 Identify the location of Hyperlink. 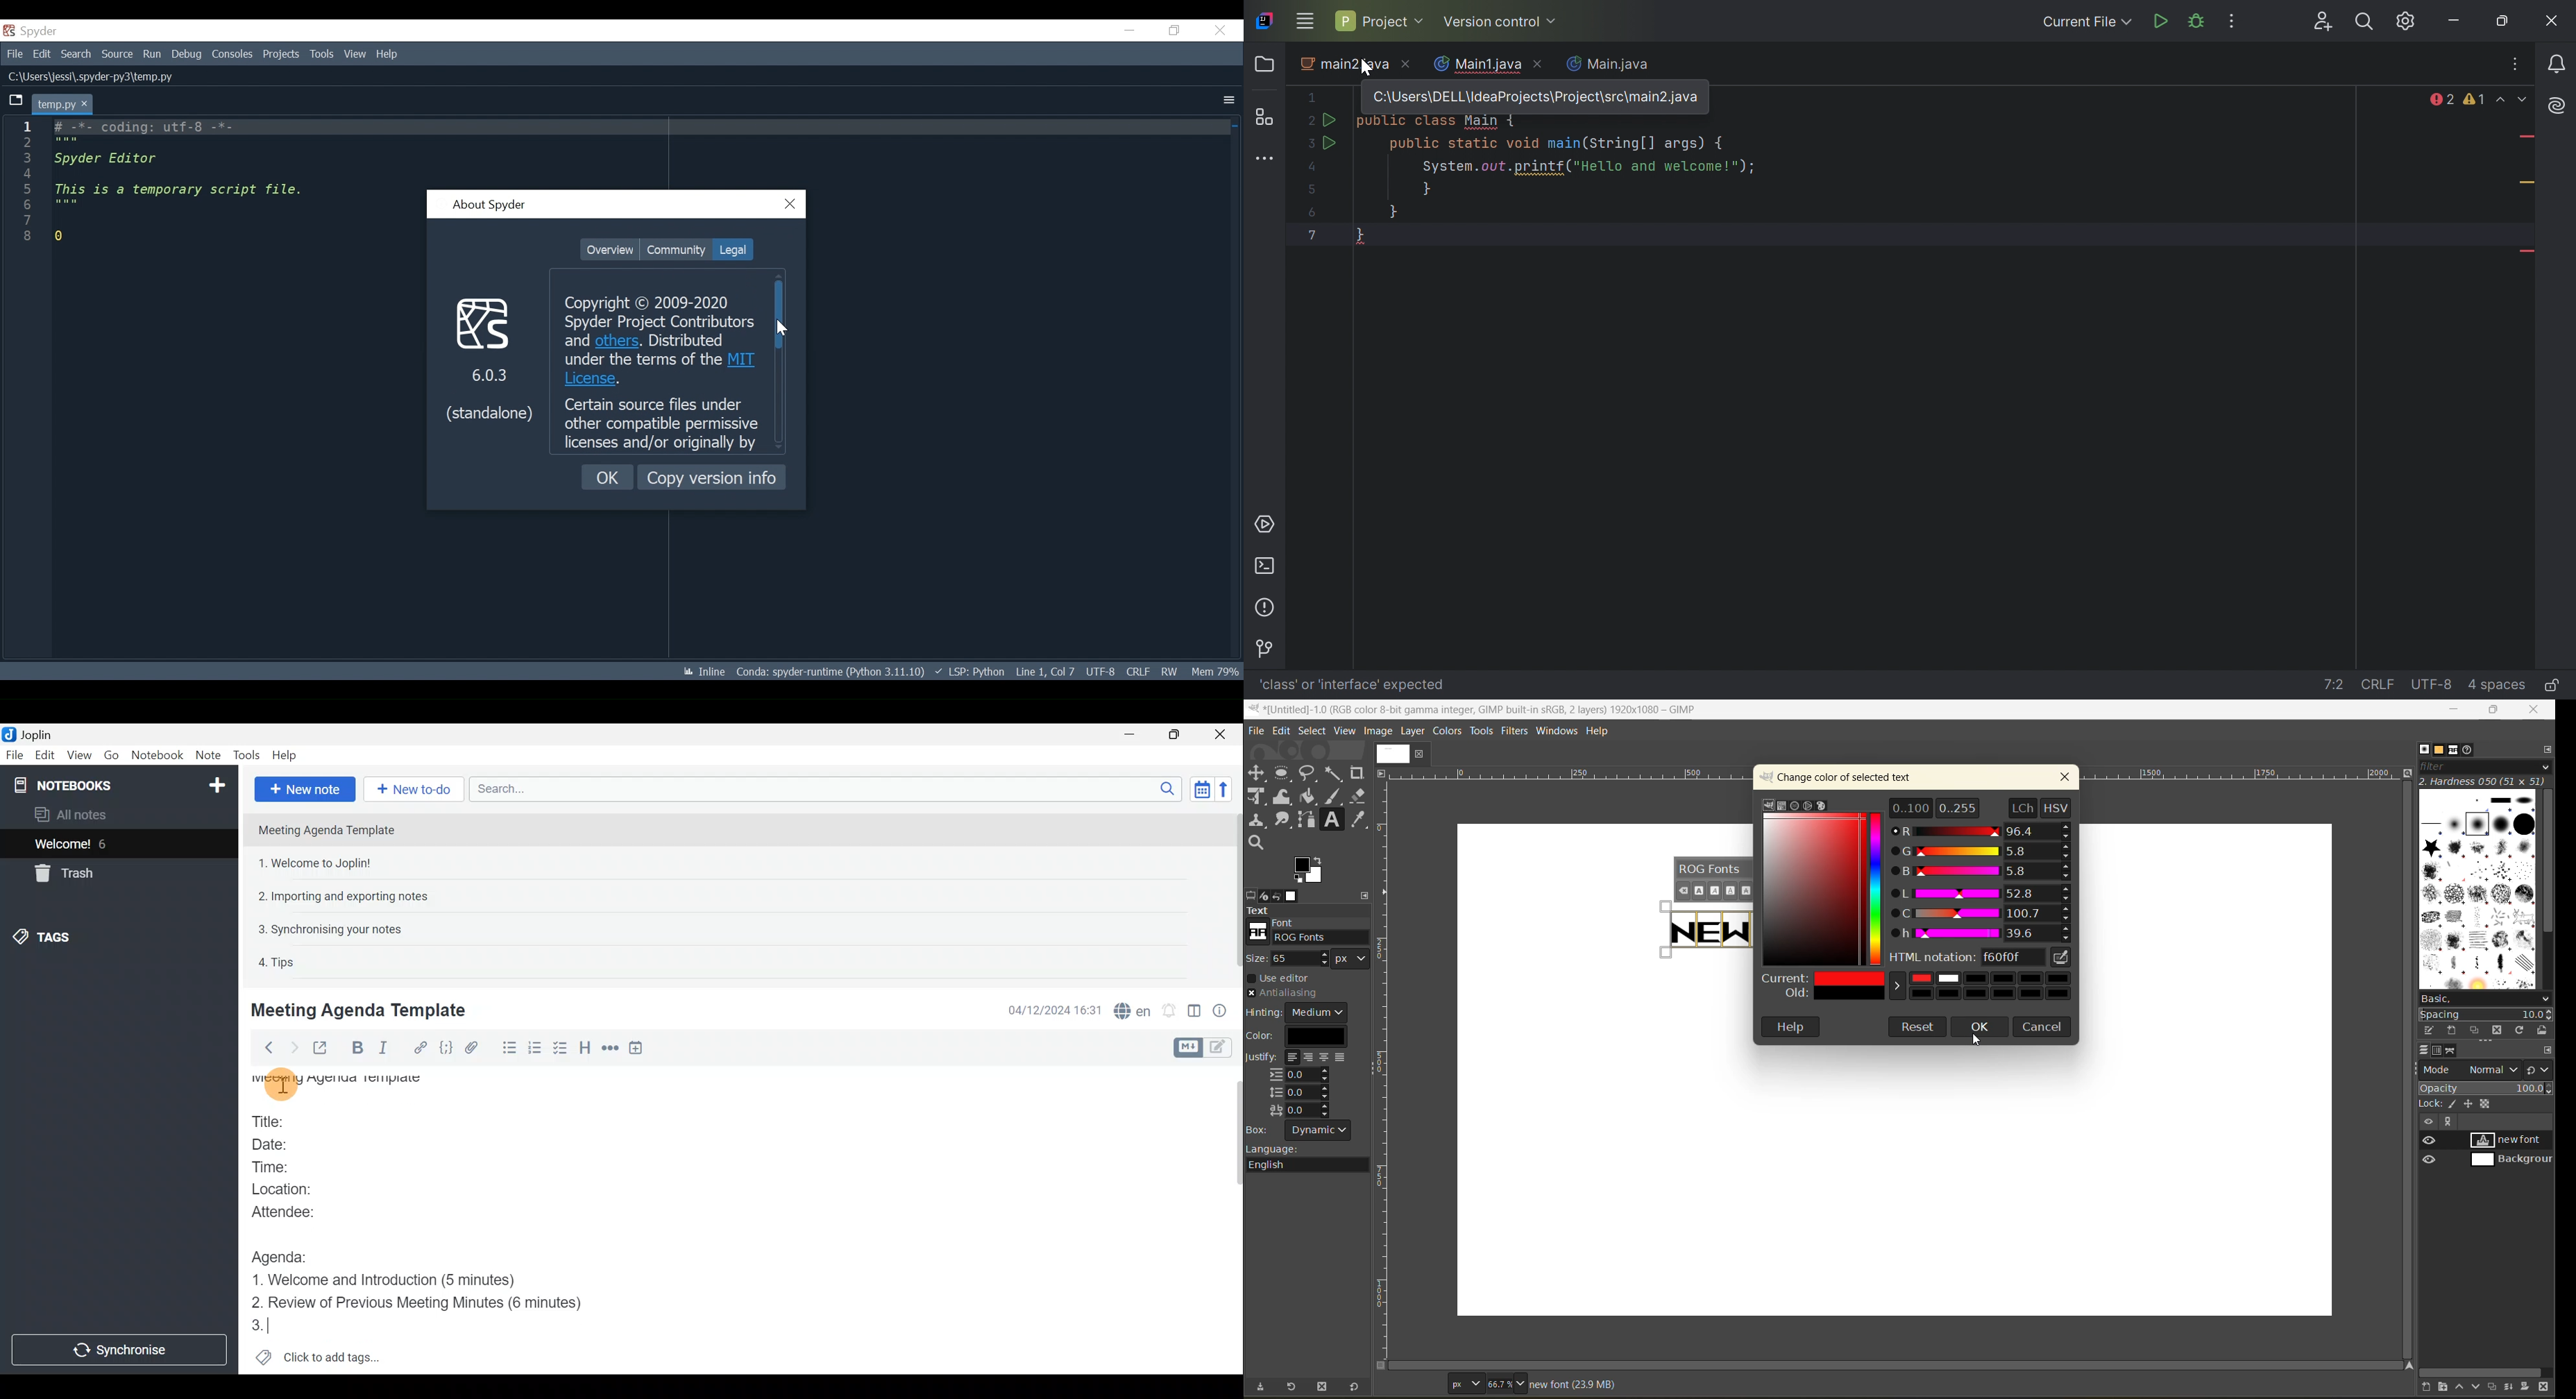
(422, 1047).